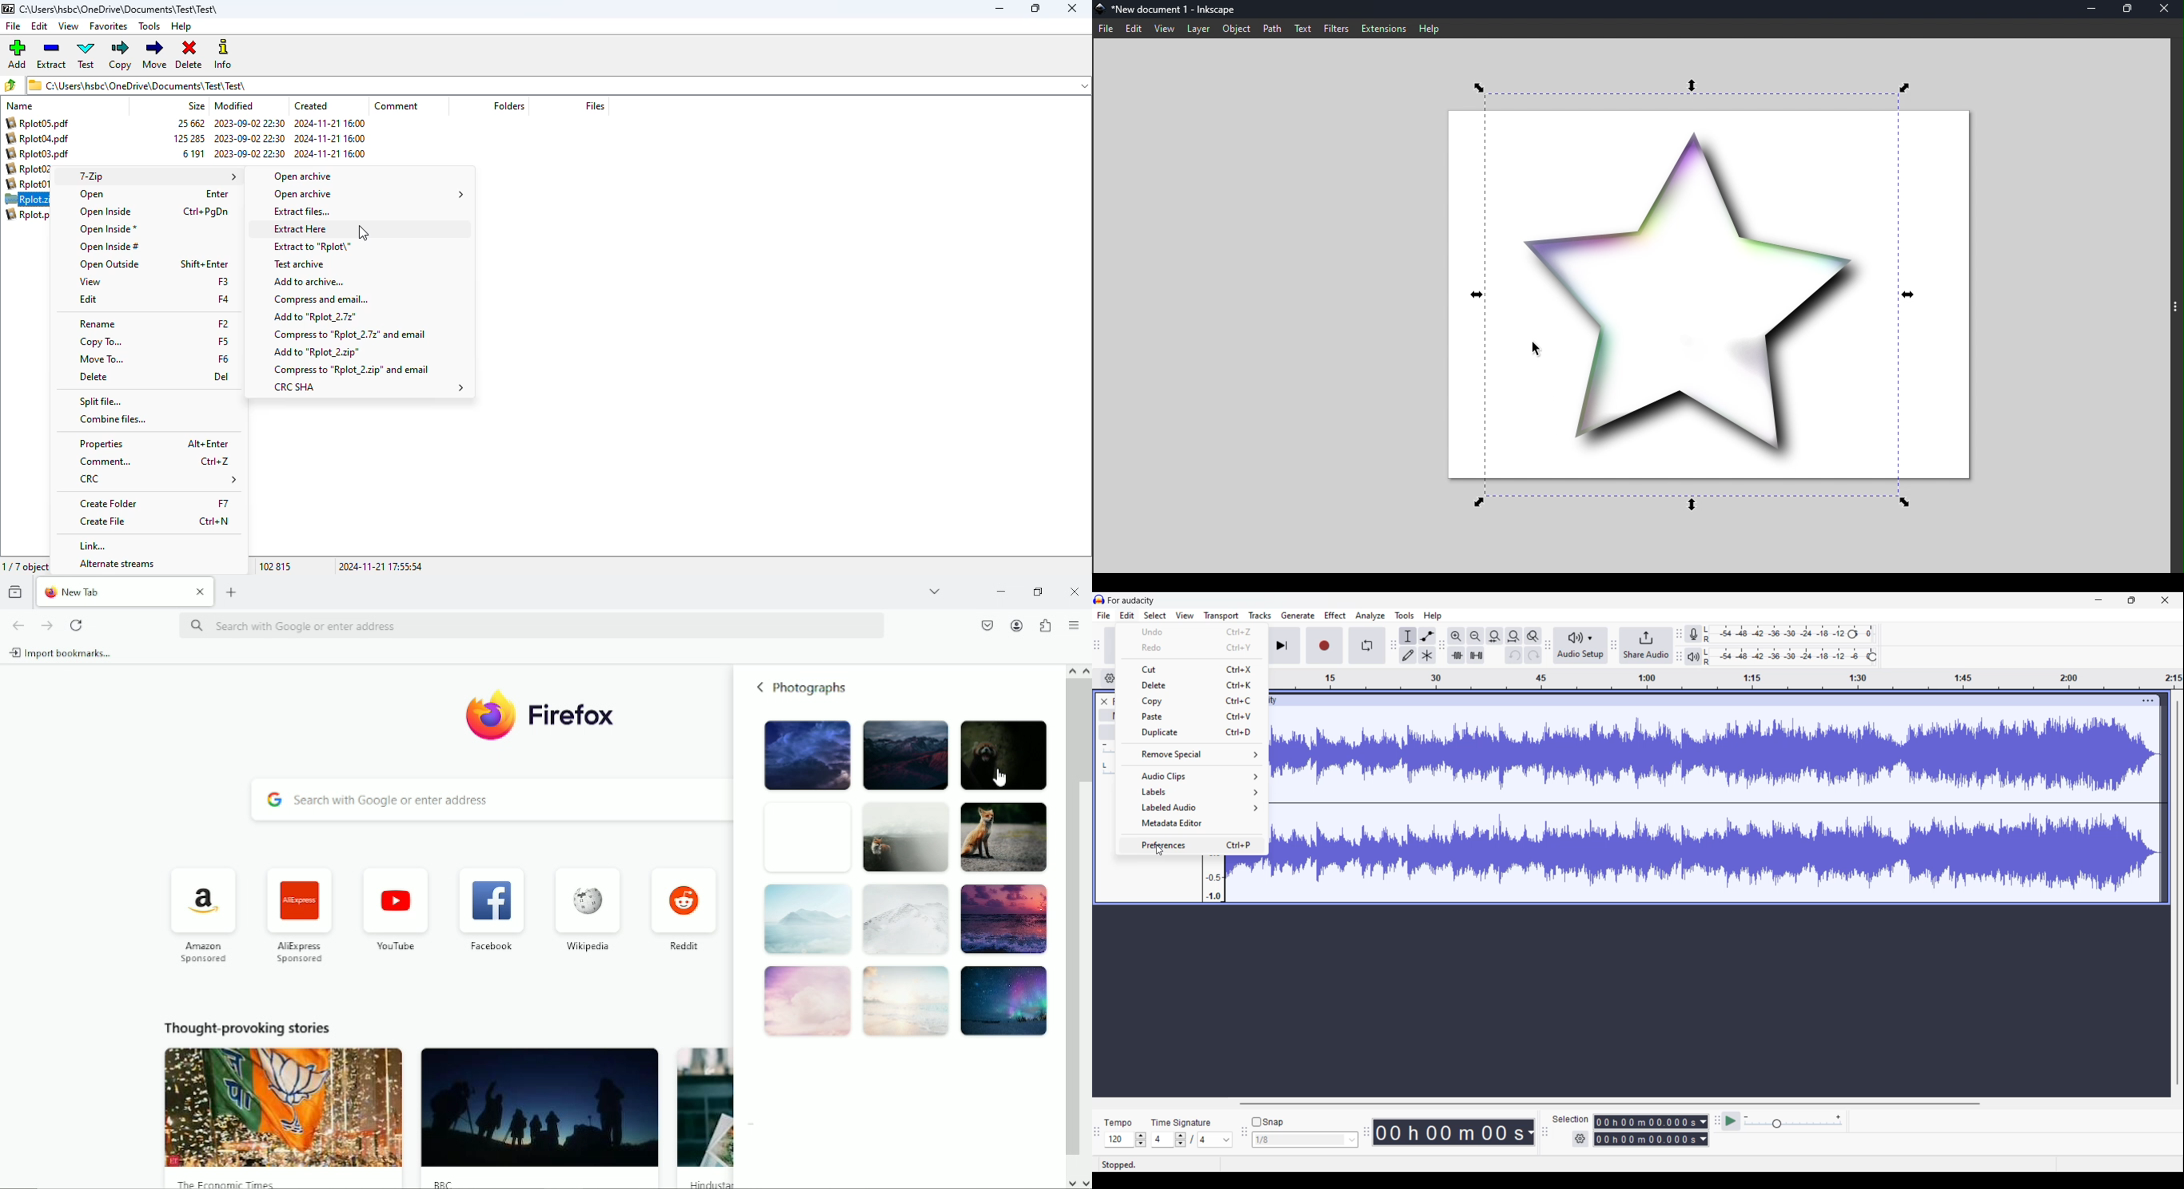 Image resolution: width=2184 pixels, height=1204 pixels. I want to click on edit, so click(1134, 29).